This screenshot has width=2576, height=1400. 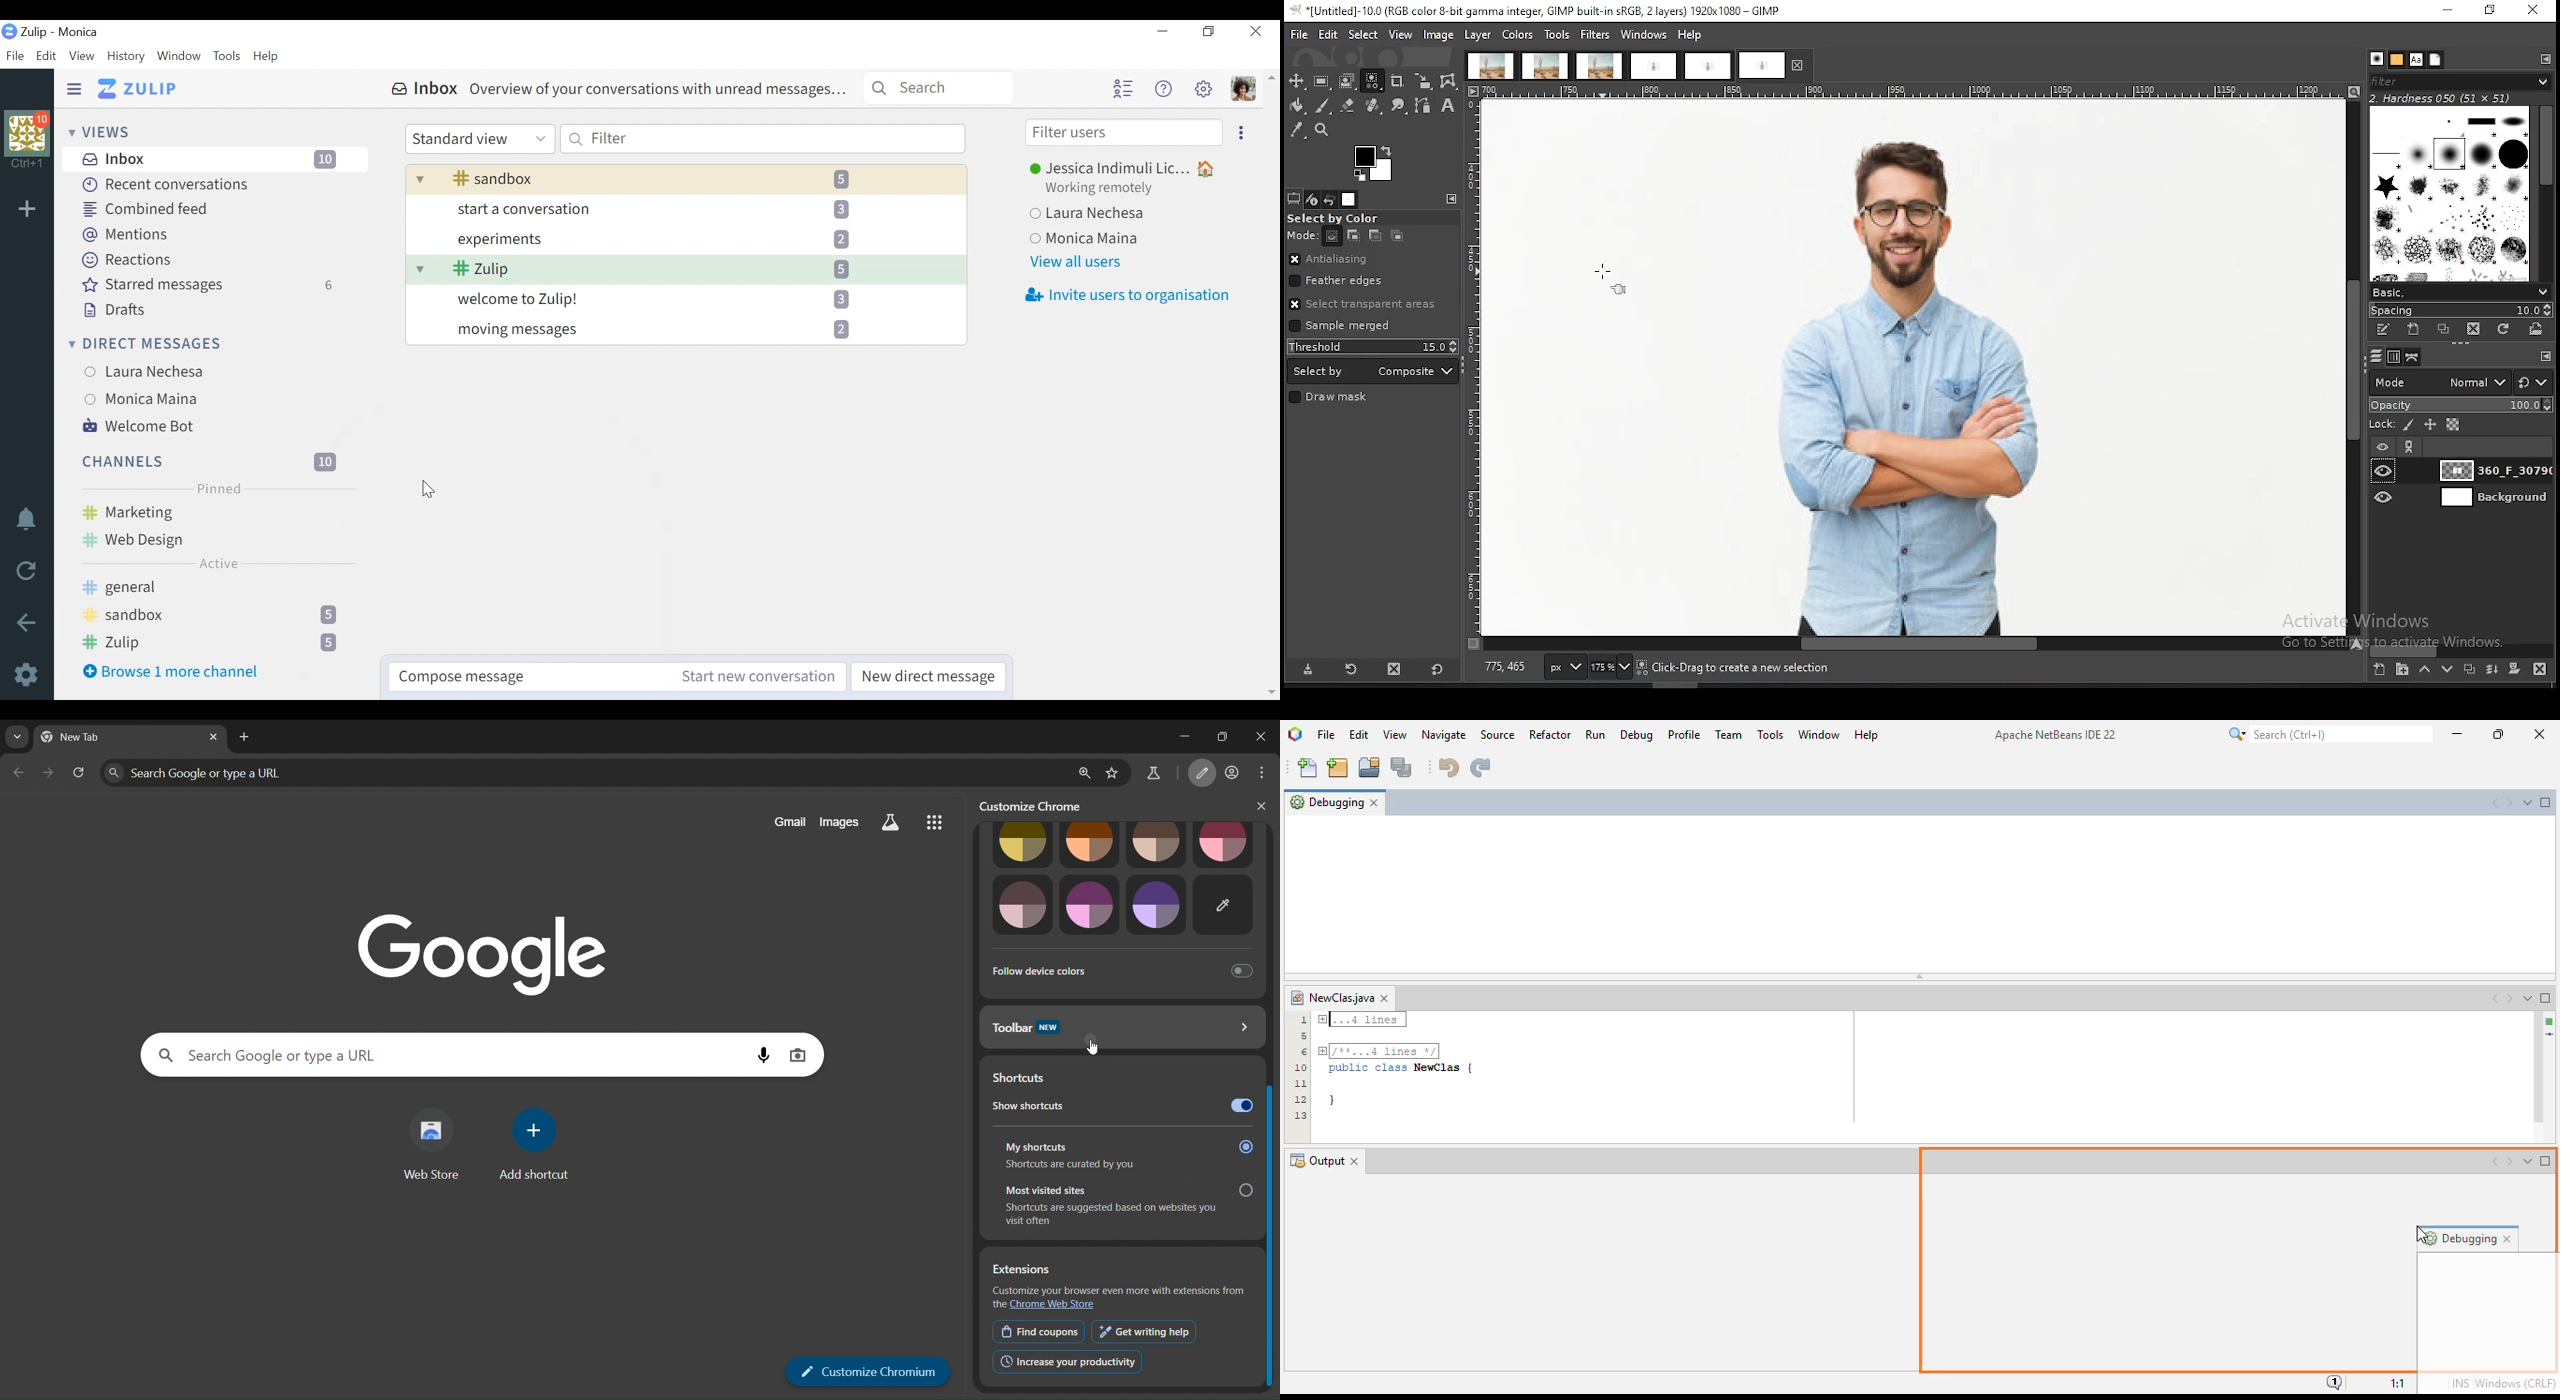 I want to click on tool options, so click(x=1294, y=199).